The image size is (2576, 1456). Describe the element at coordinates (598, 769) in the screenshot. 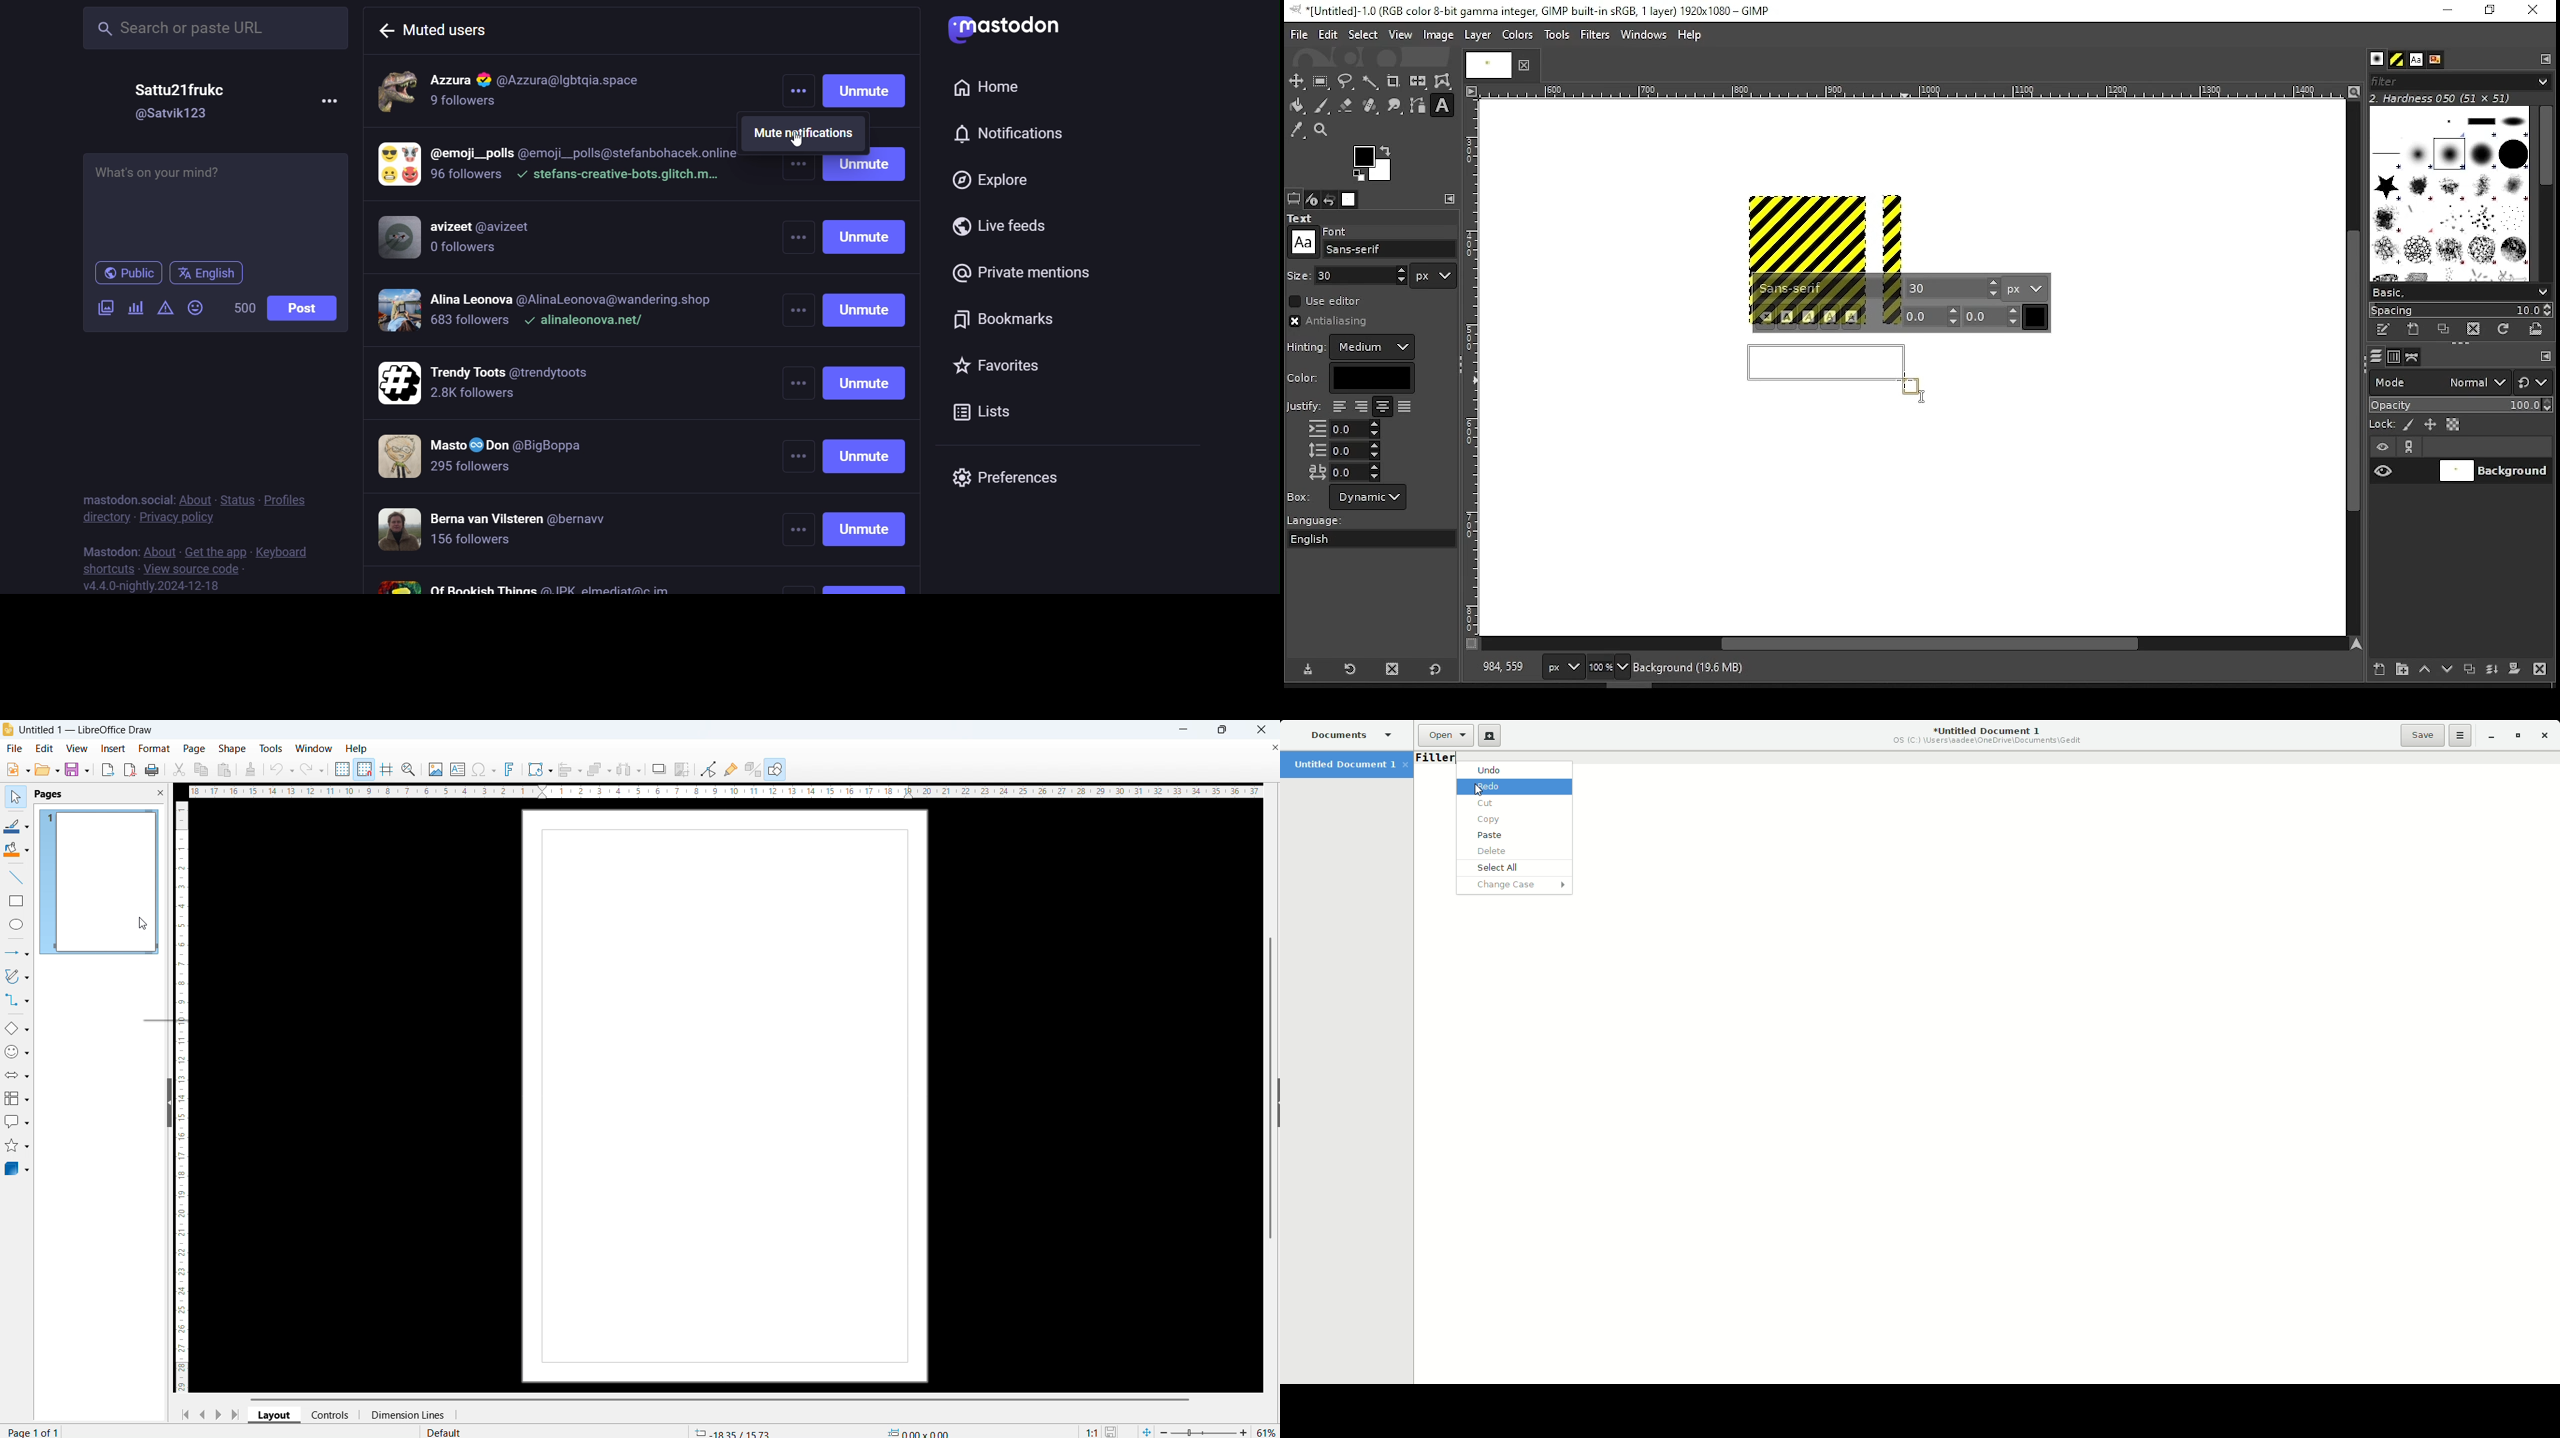

I see `arrange` at that location.